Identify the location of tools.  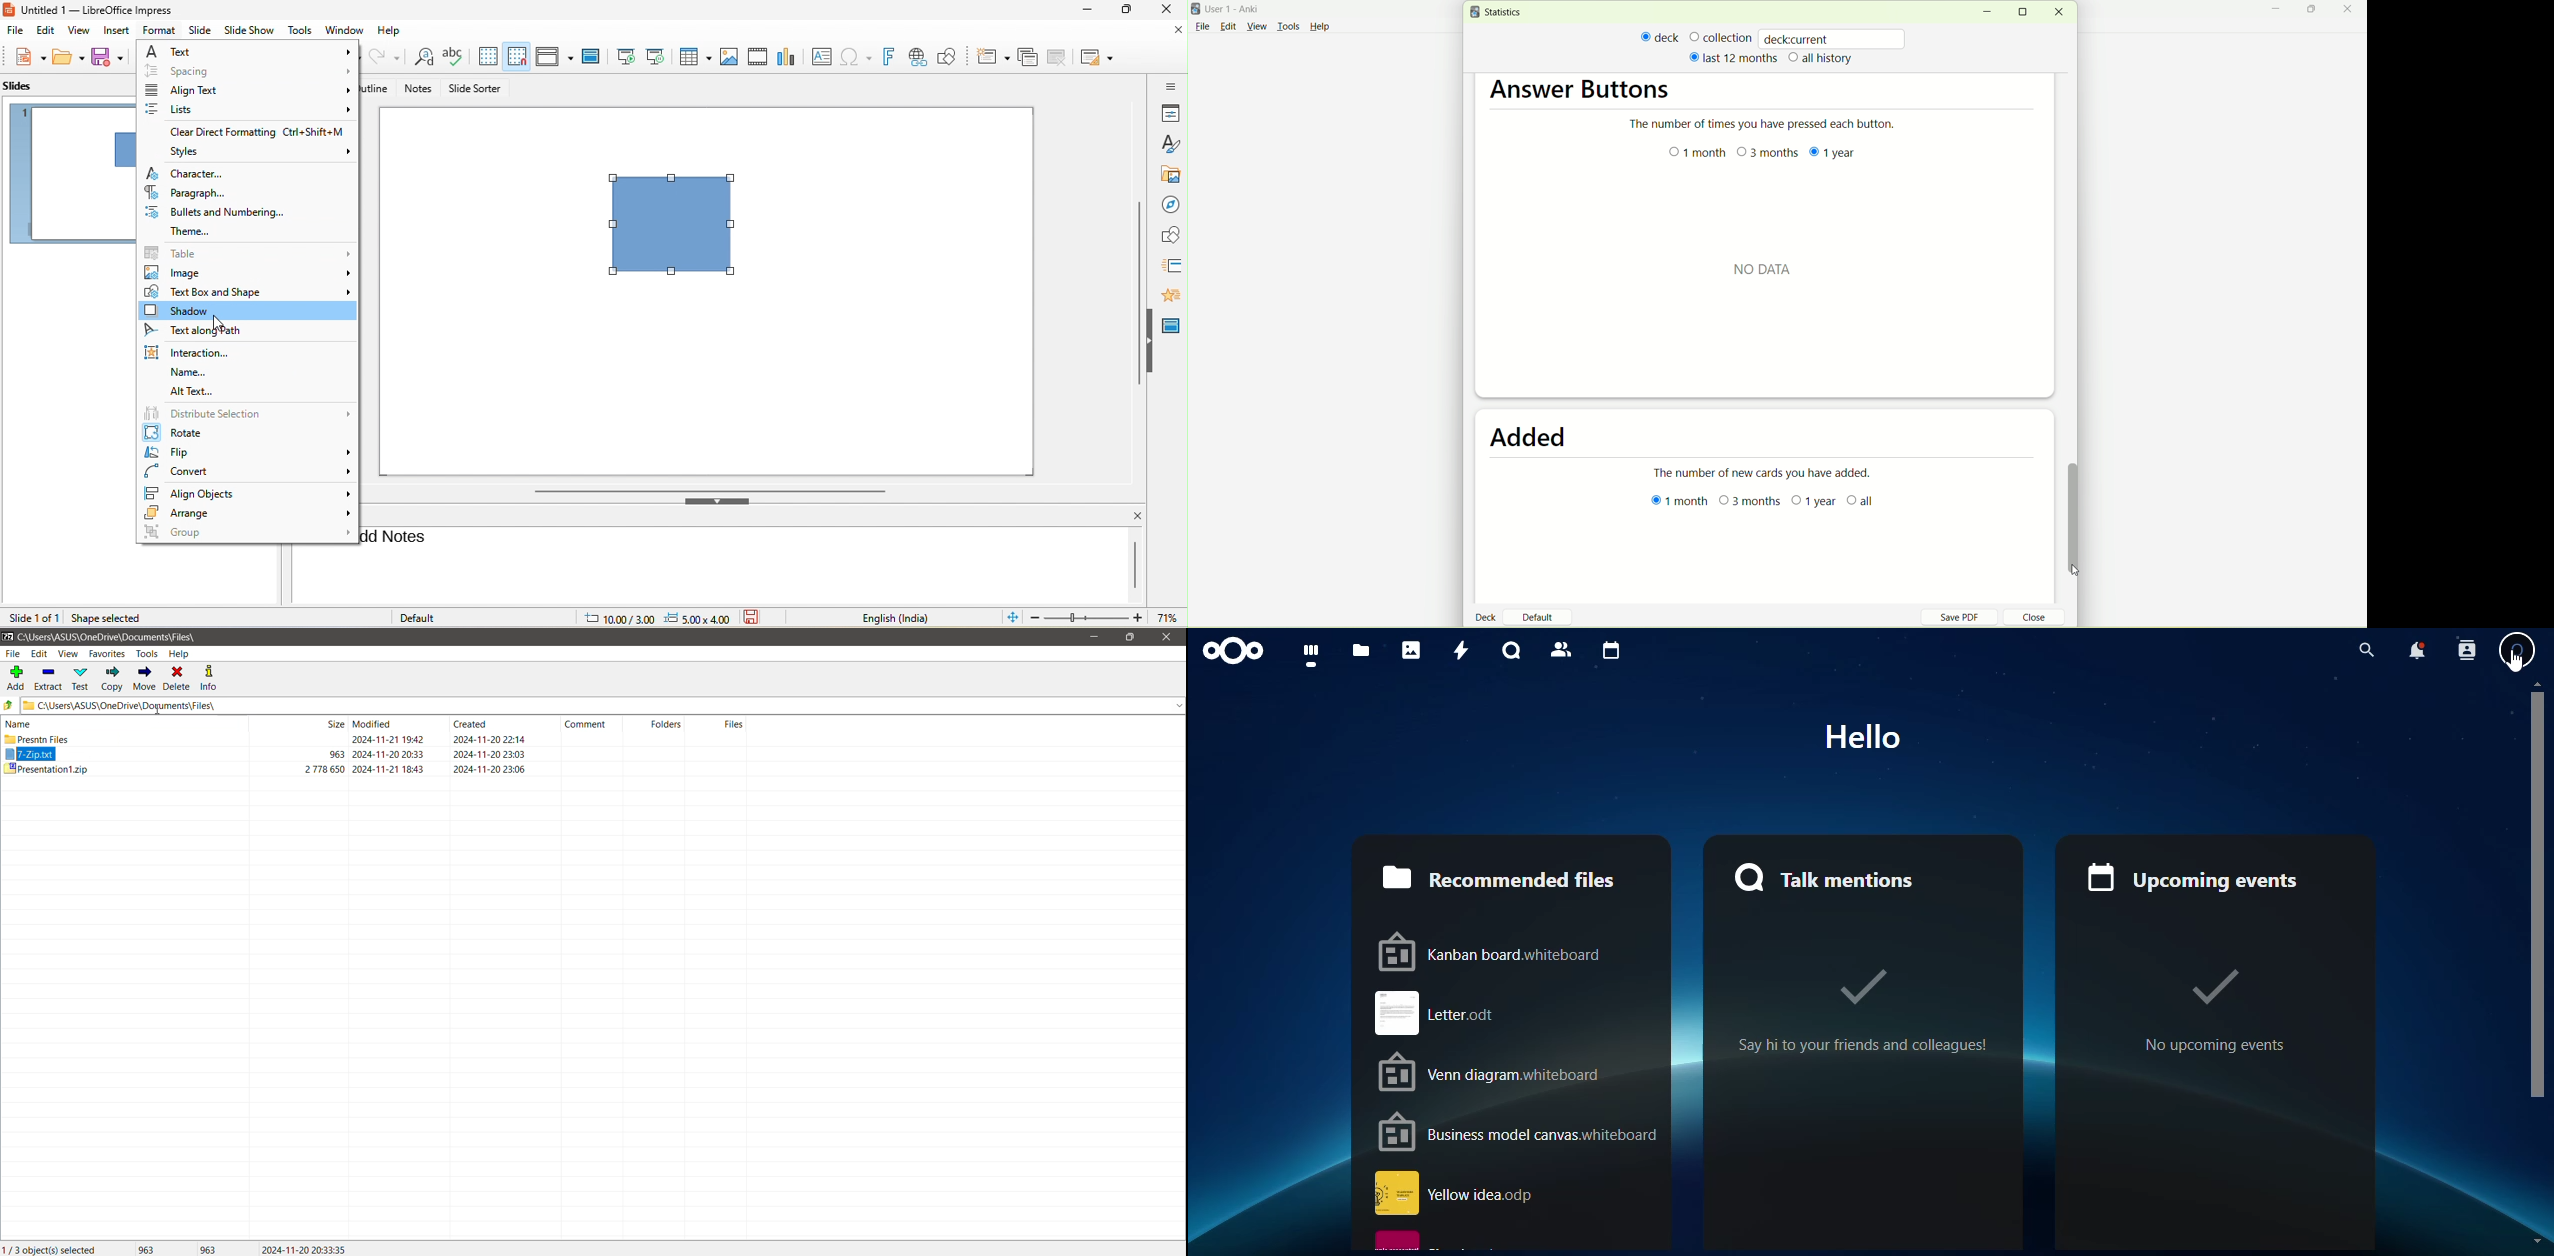
(298, 30).